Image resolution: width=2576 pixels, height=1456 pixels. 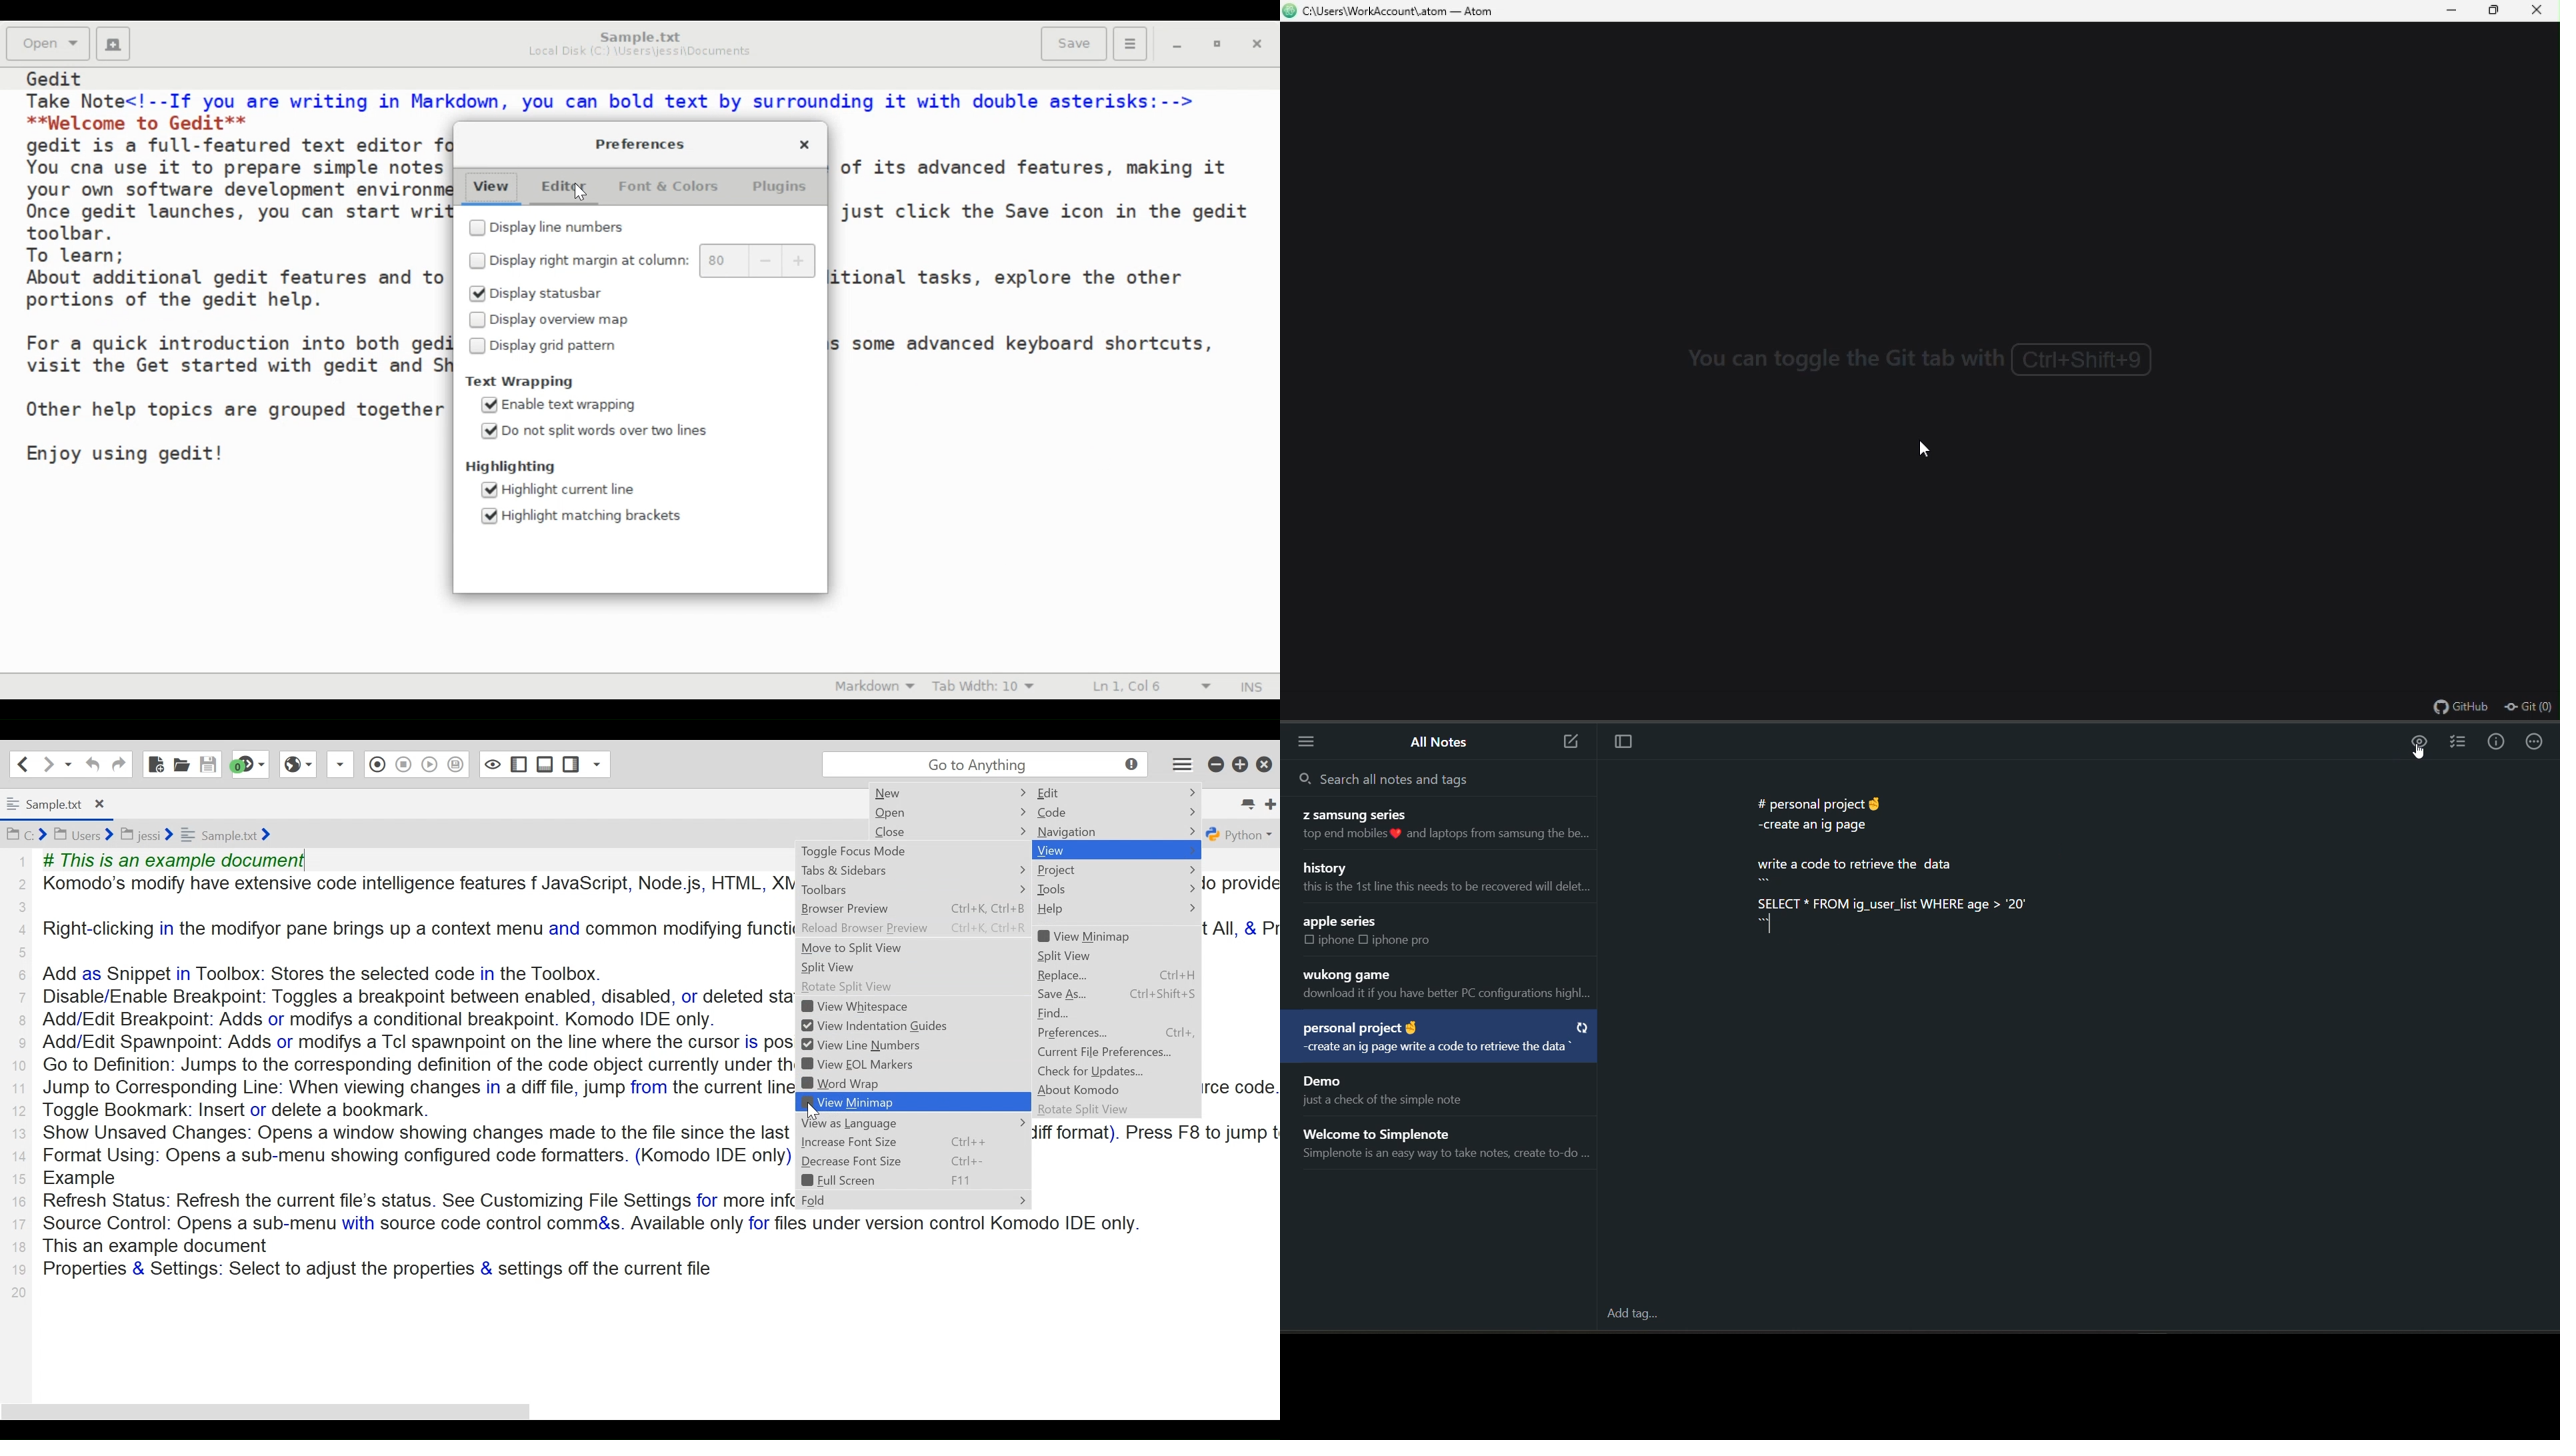 I want to click on note title  and preview, so click(x=1380, y=1090).